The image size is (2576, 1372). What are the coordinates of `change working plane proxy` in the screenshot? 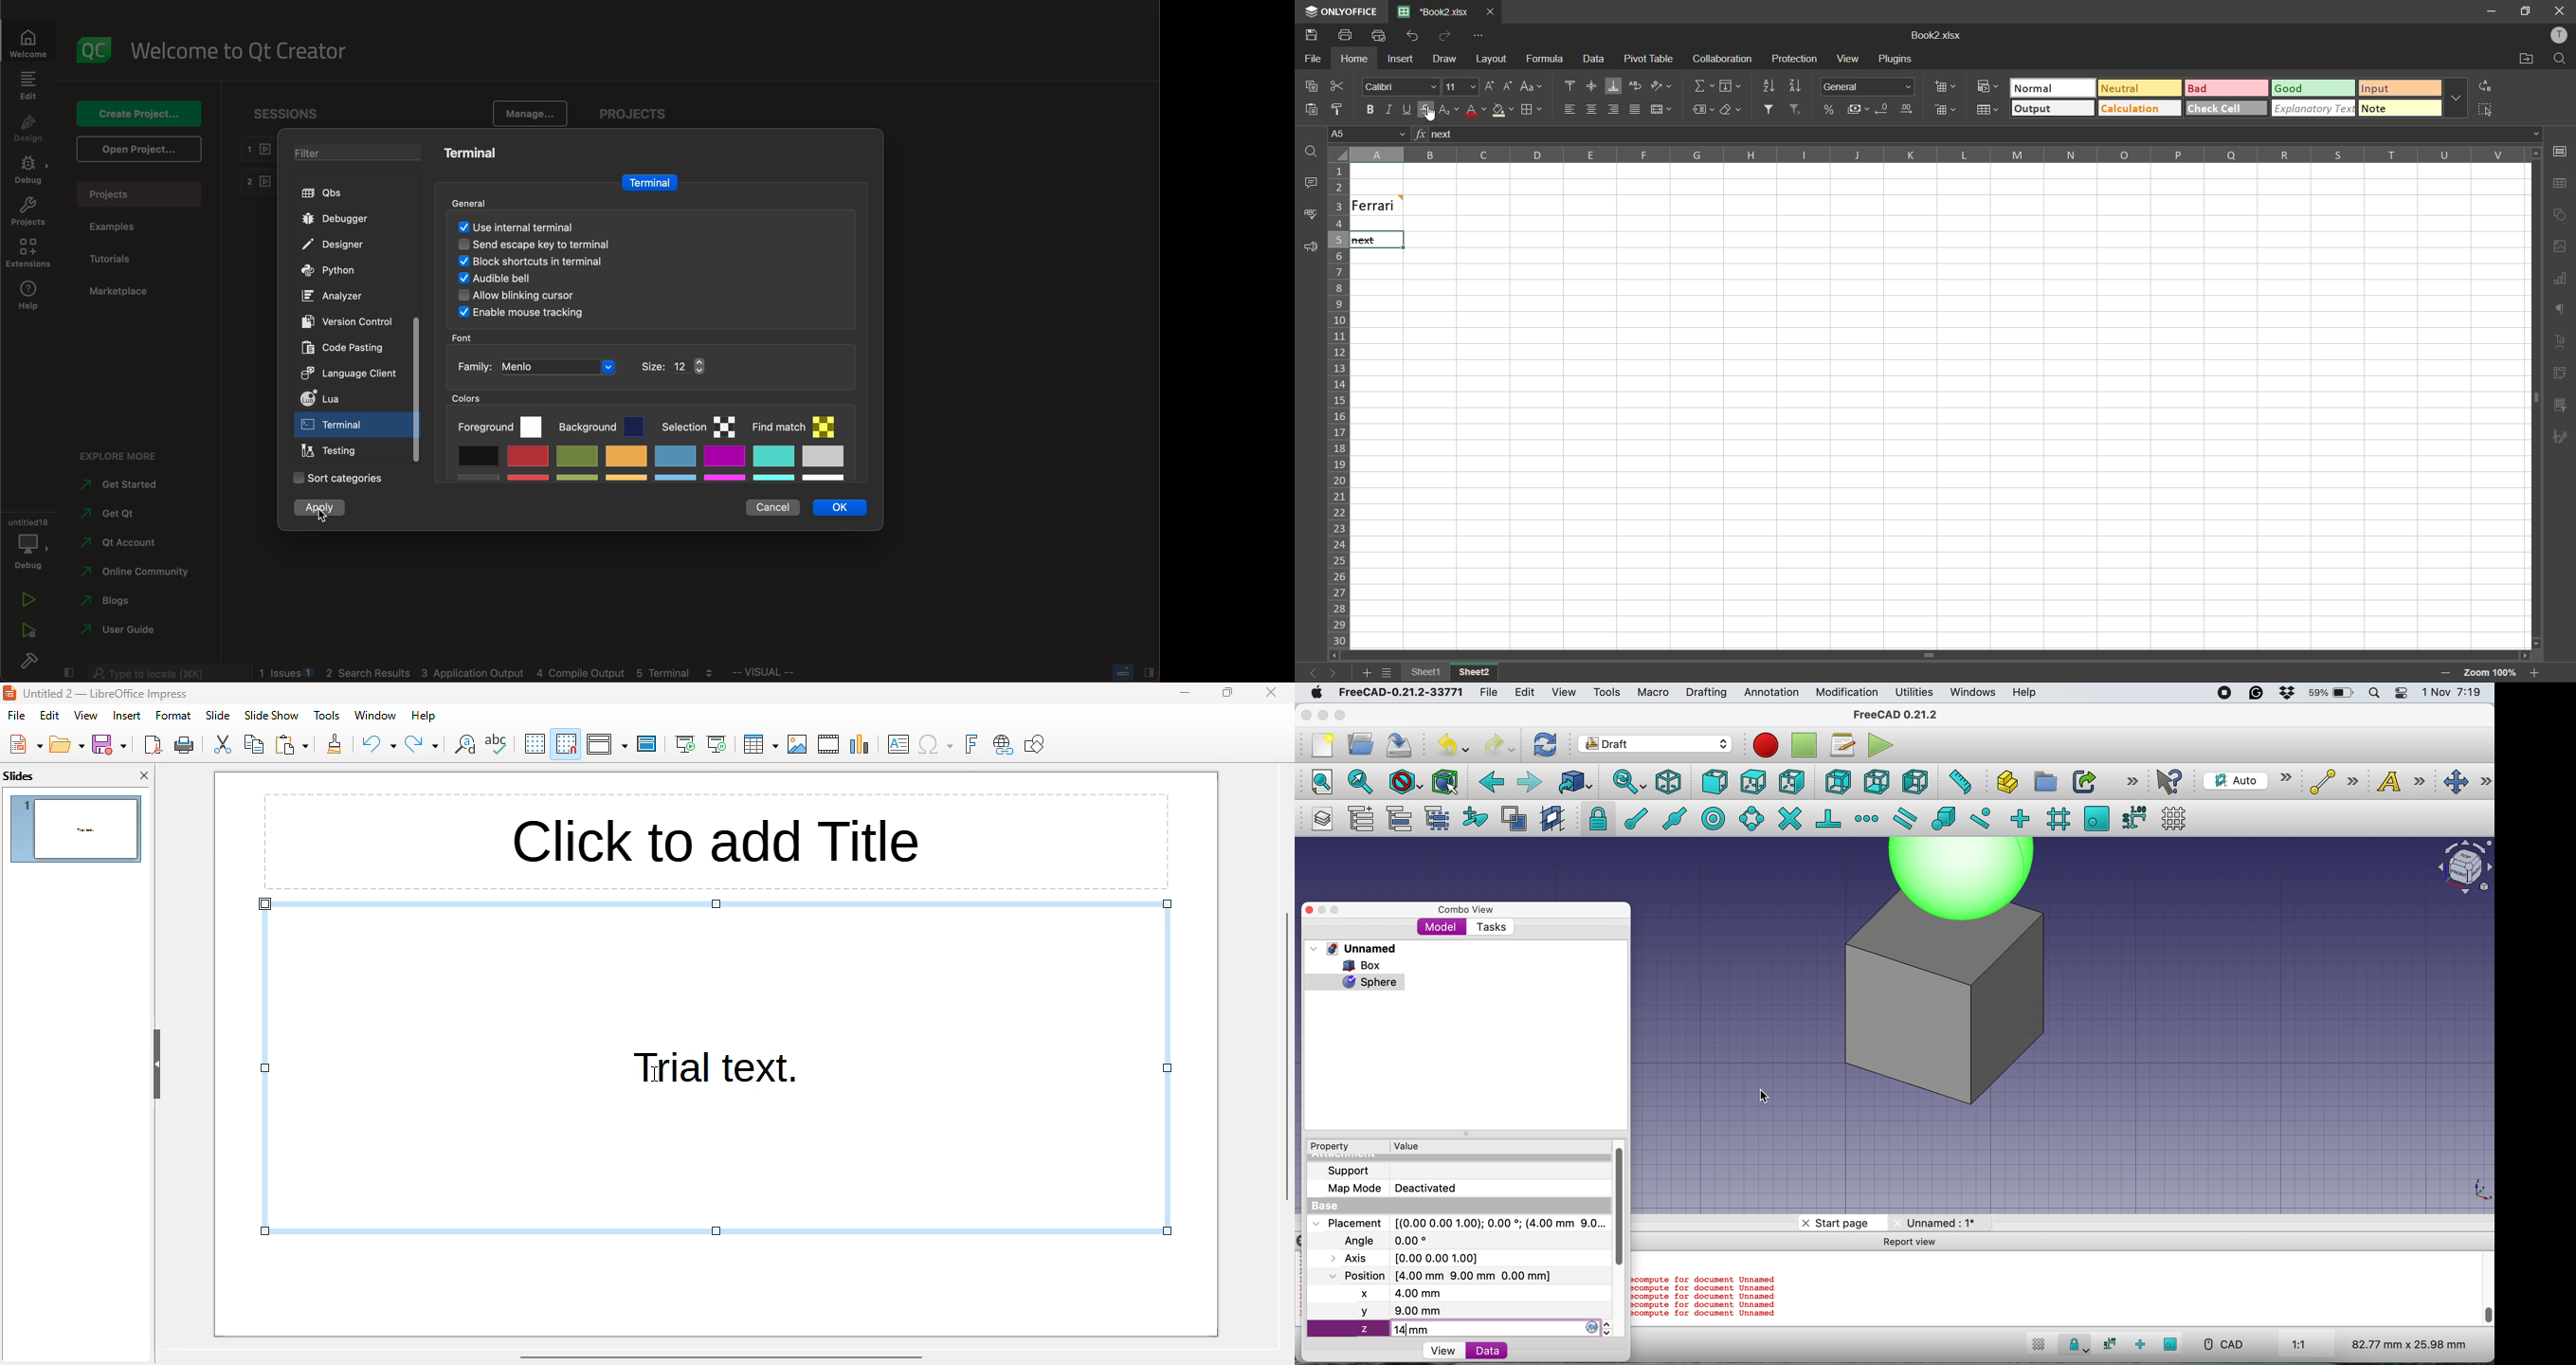 It's located at (1551, 819).